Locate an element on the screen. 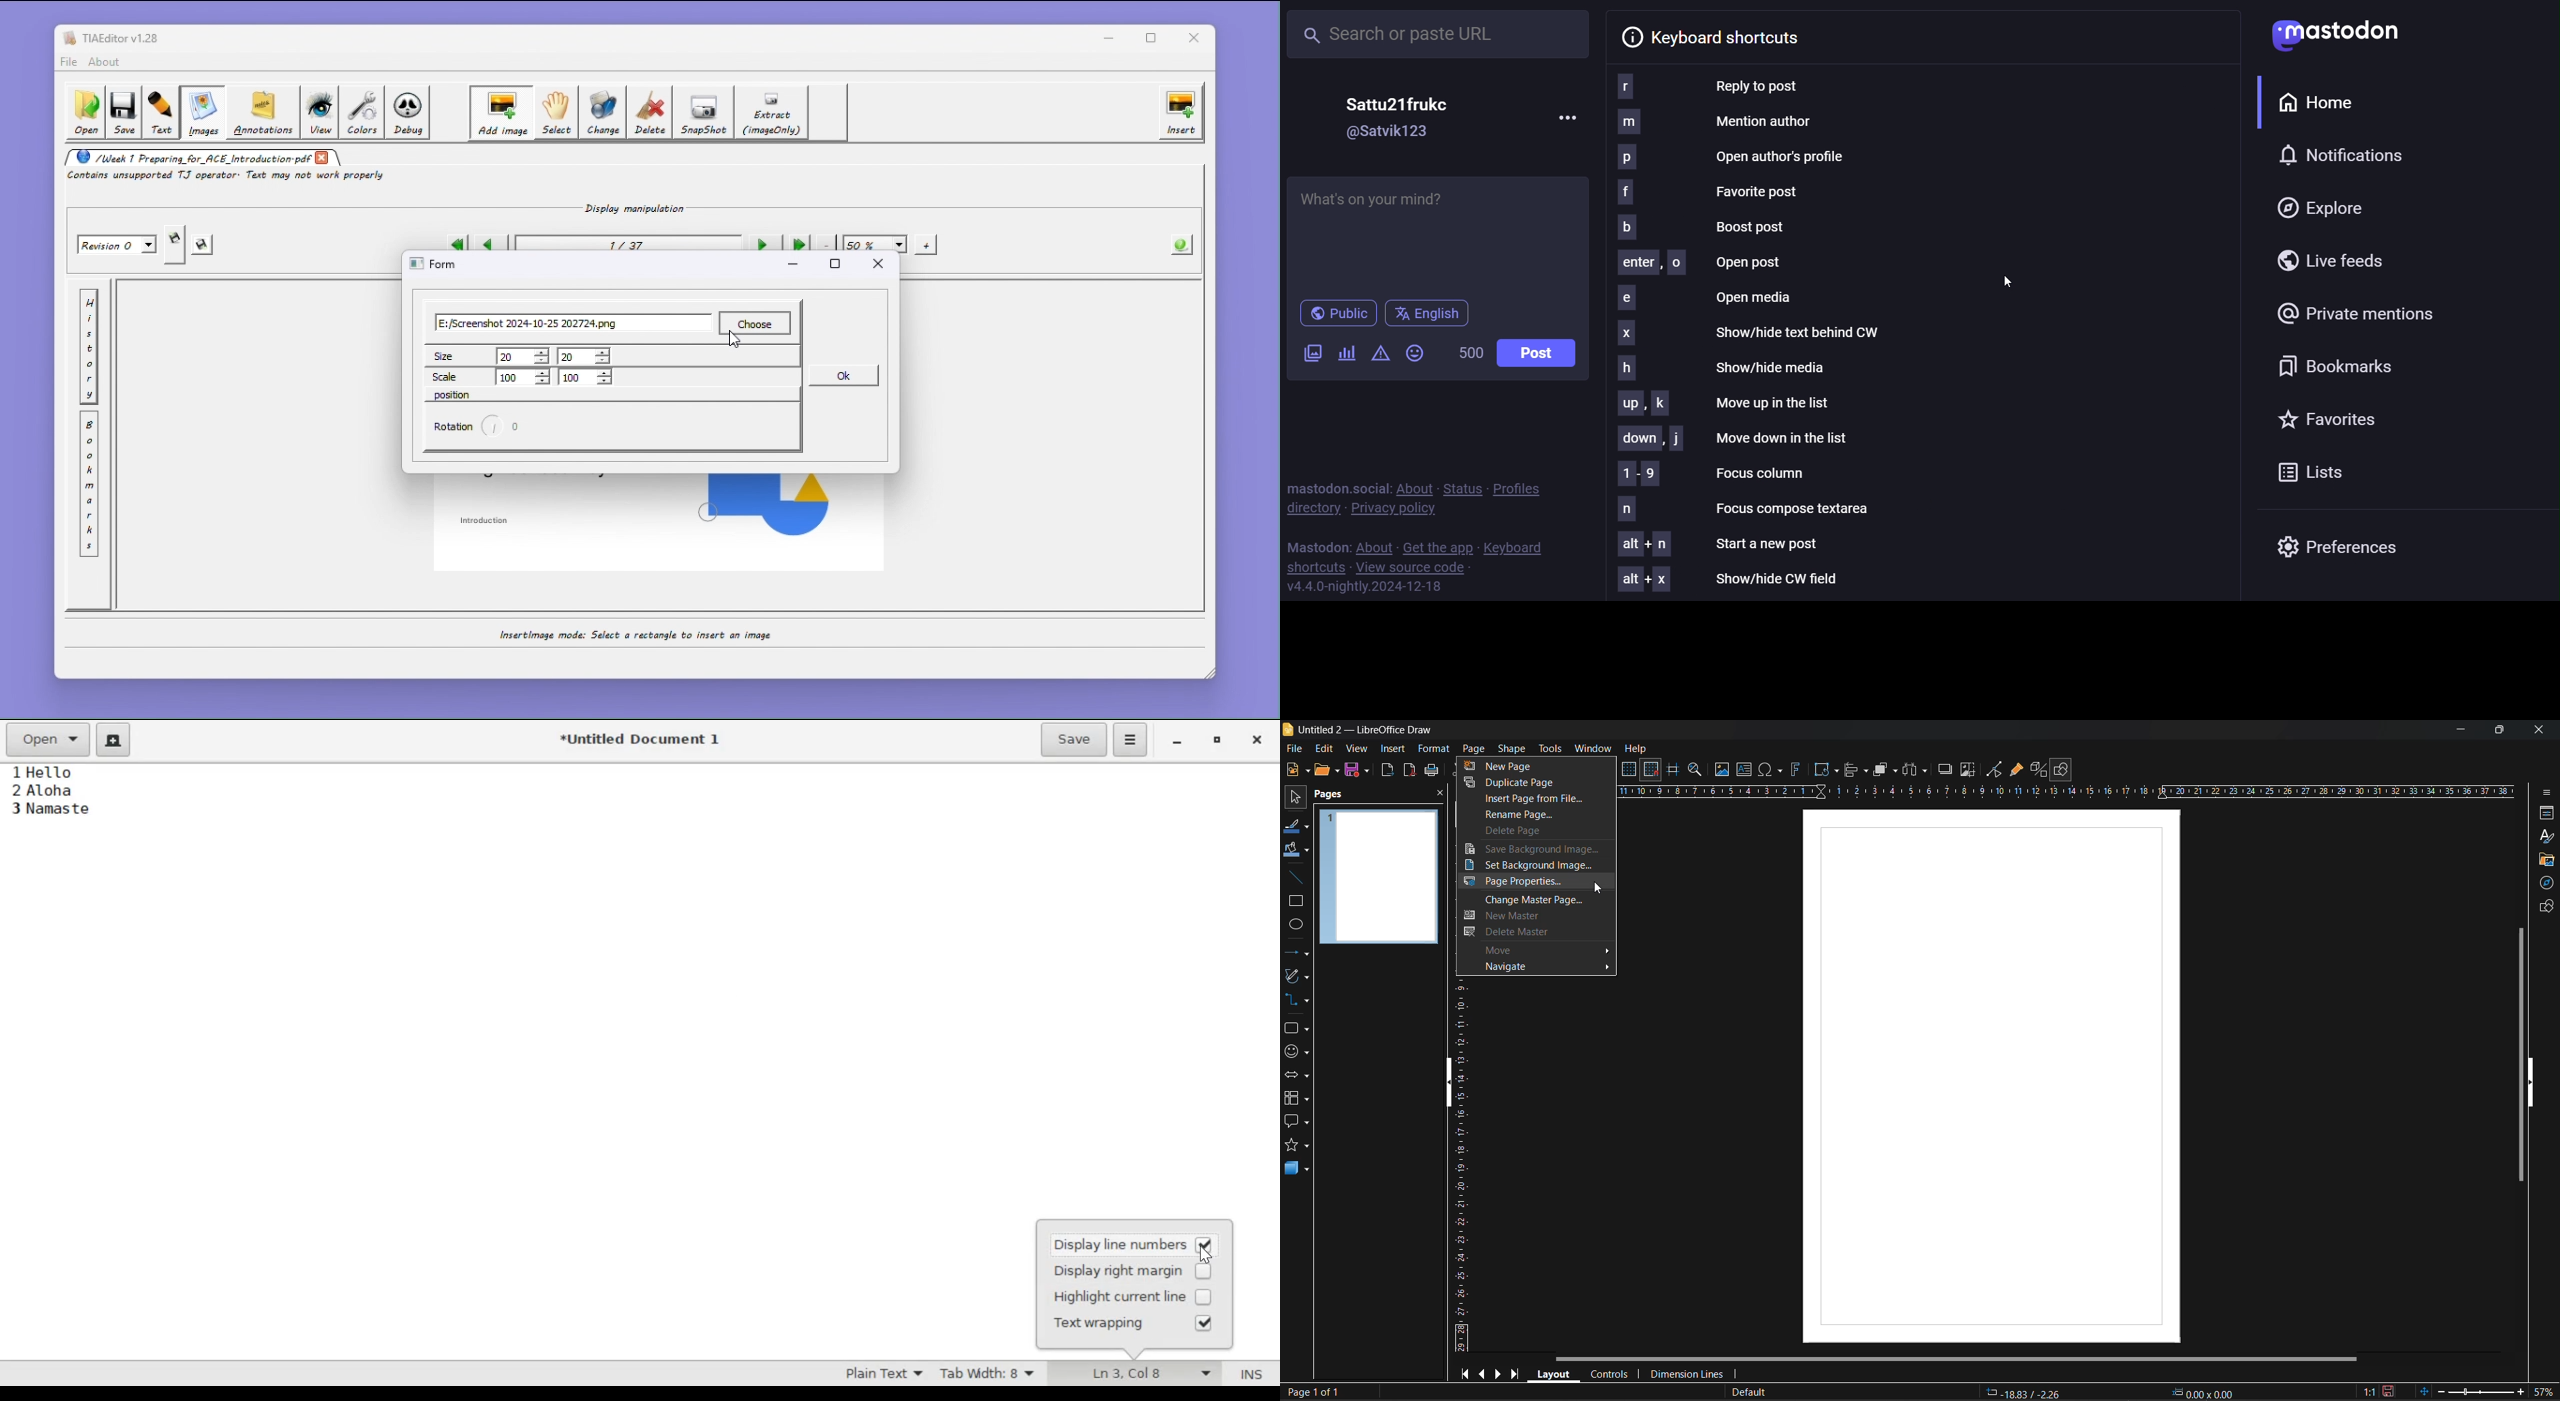  notification is located at coordinates (2348, 154).